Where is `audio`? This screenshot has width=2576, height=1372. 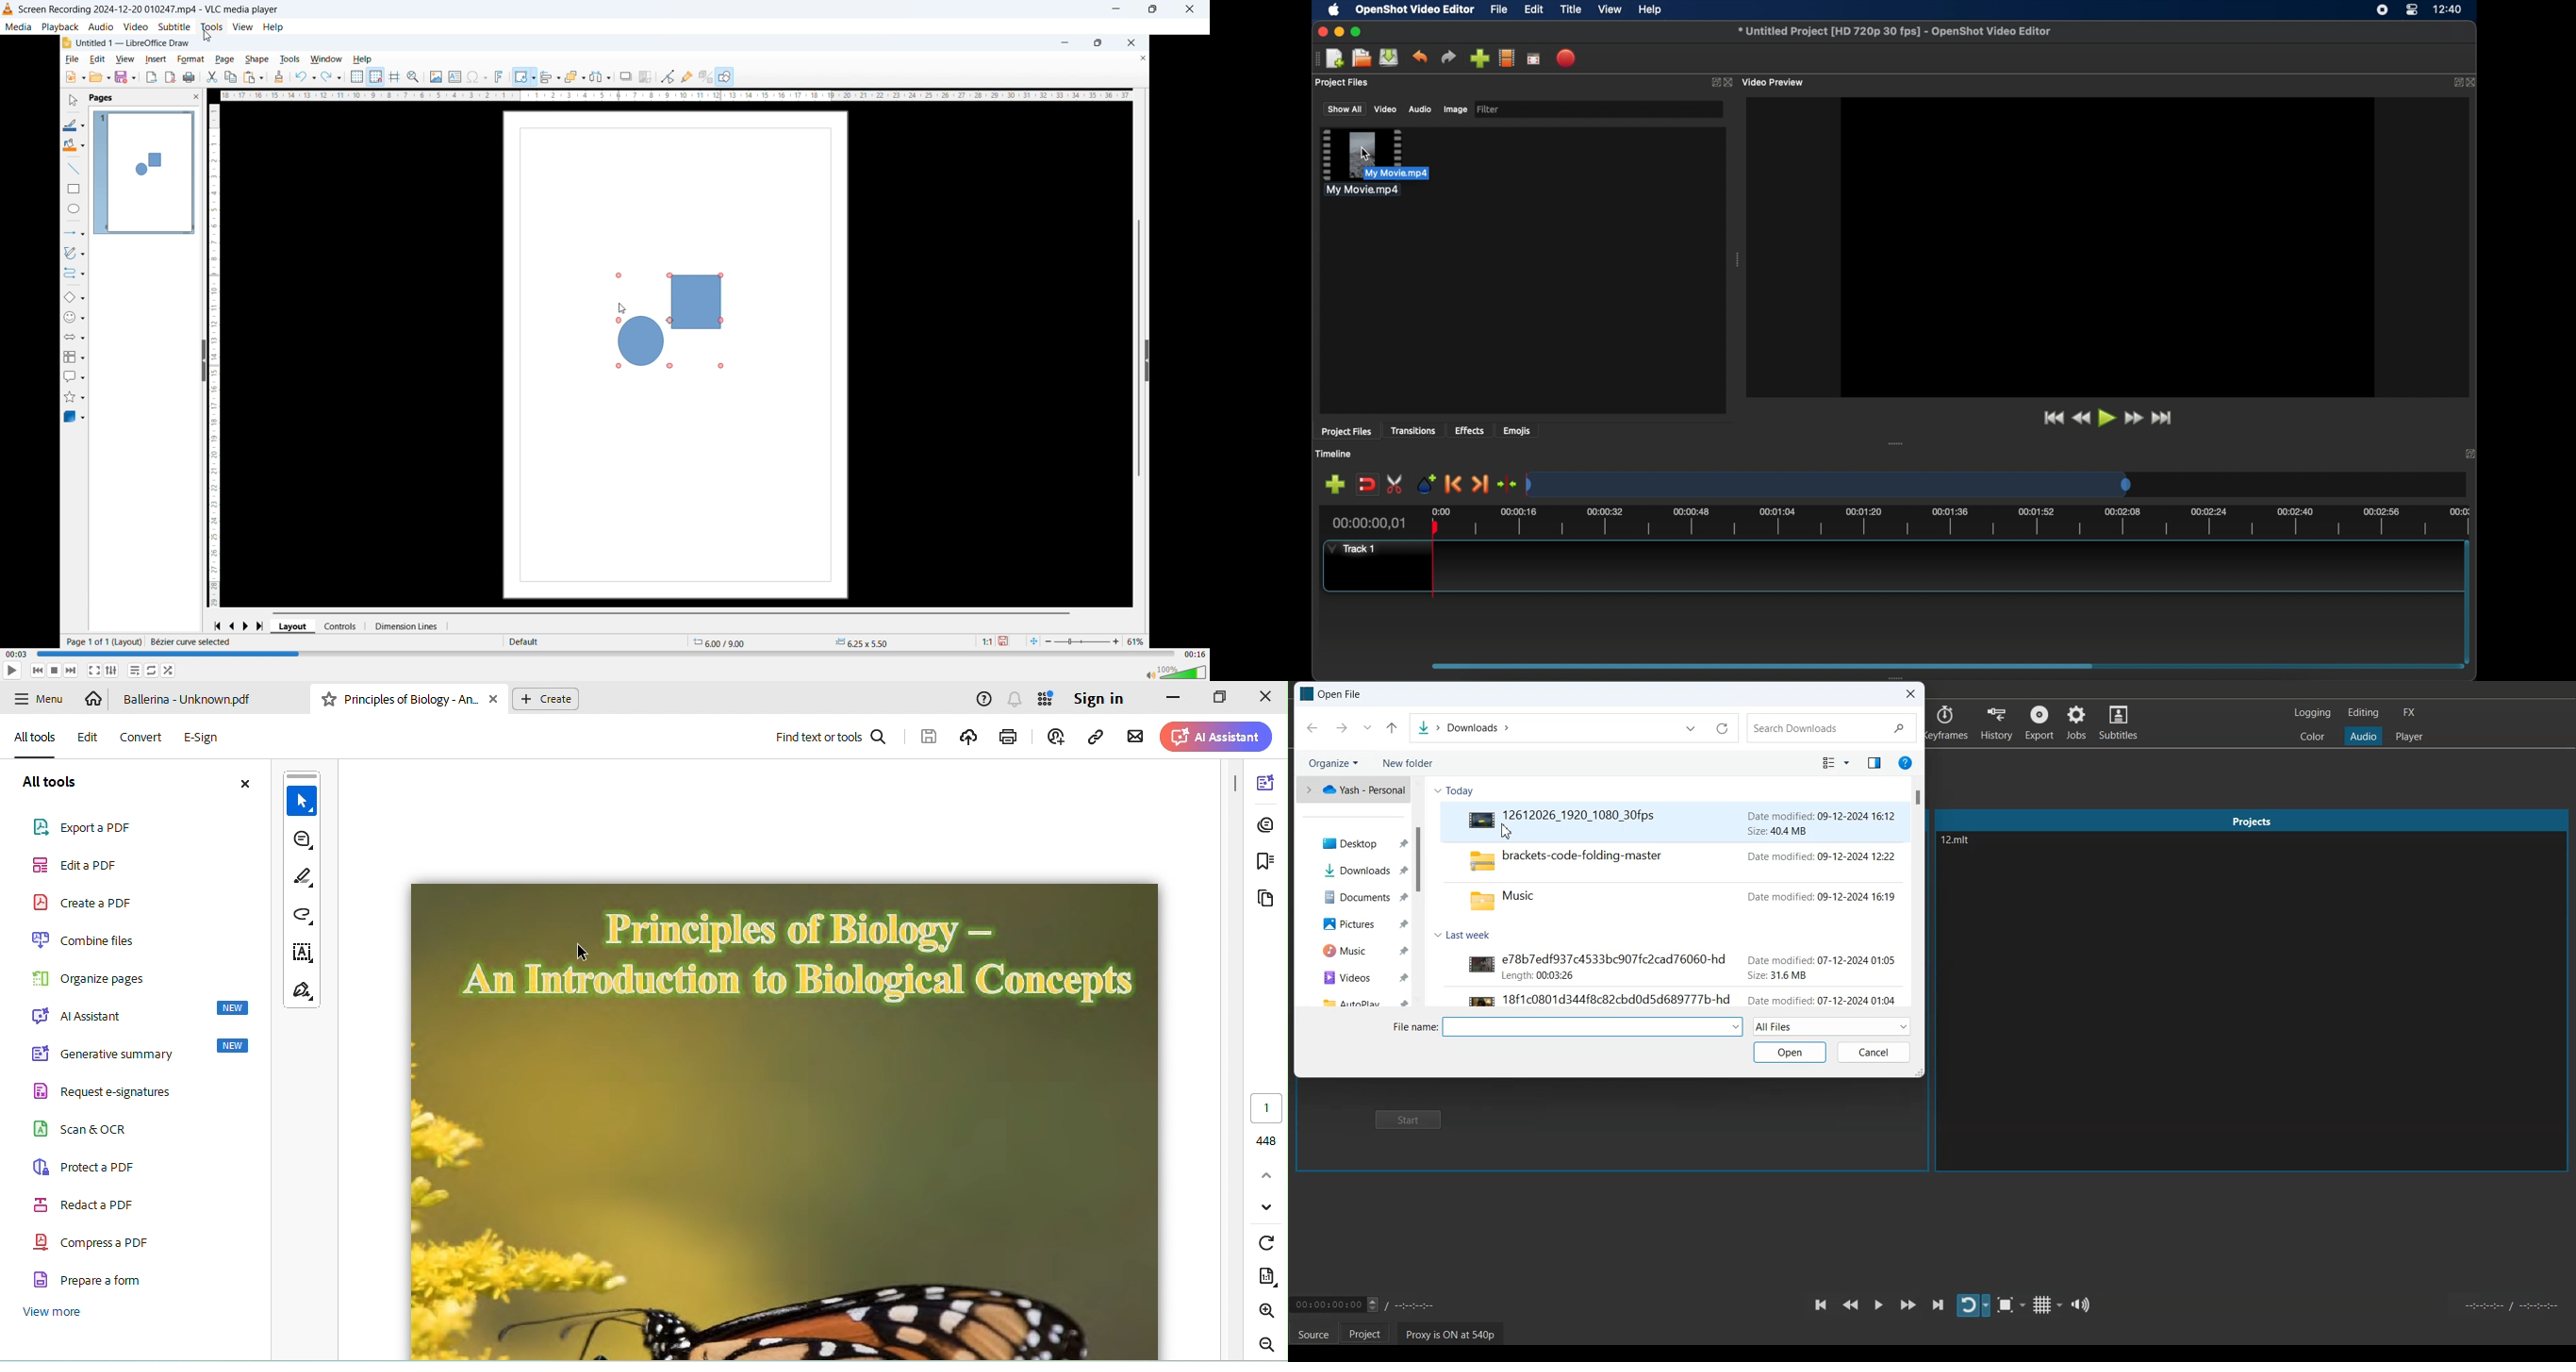
audio is located at coordinates (101, 27).